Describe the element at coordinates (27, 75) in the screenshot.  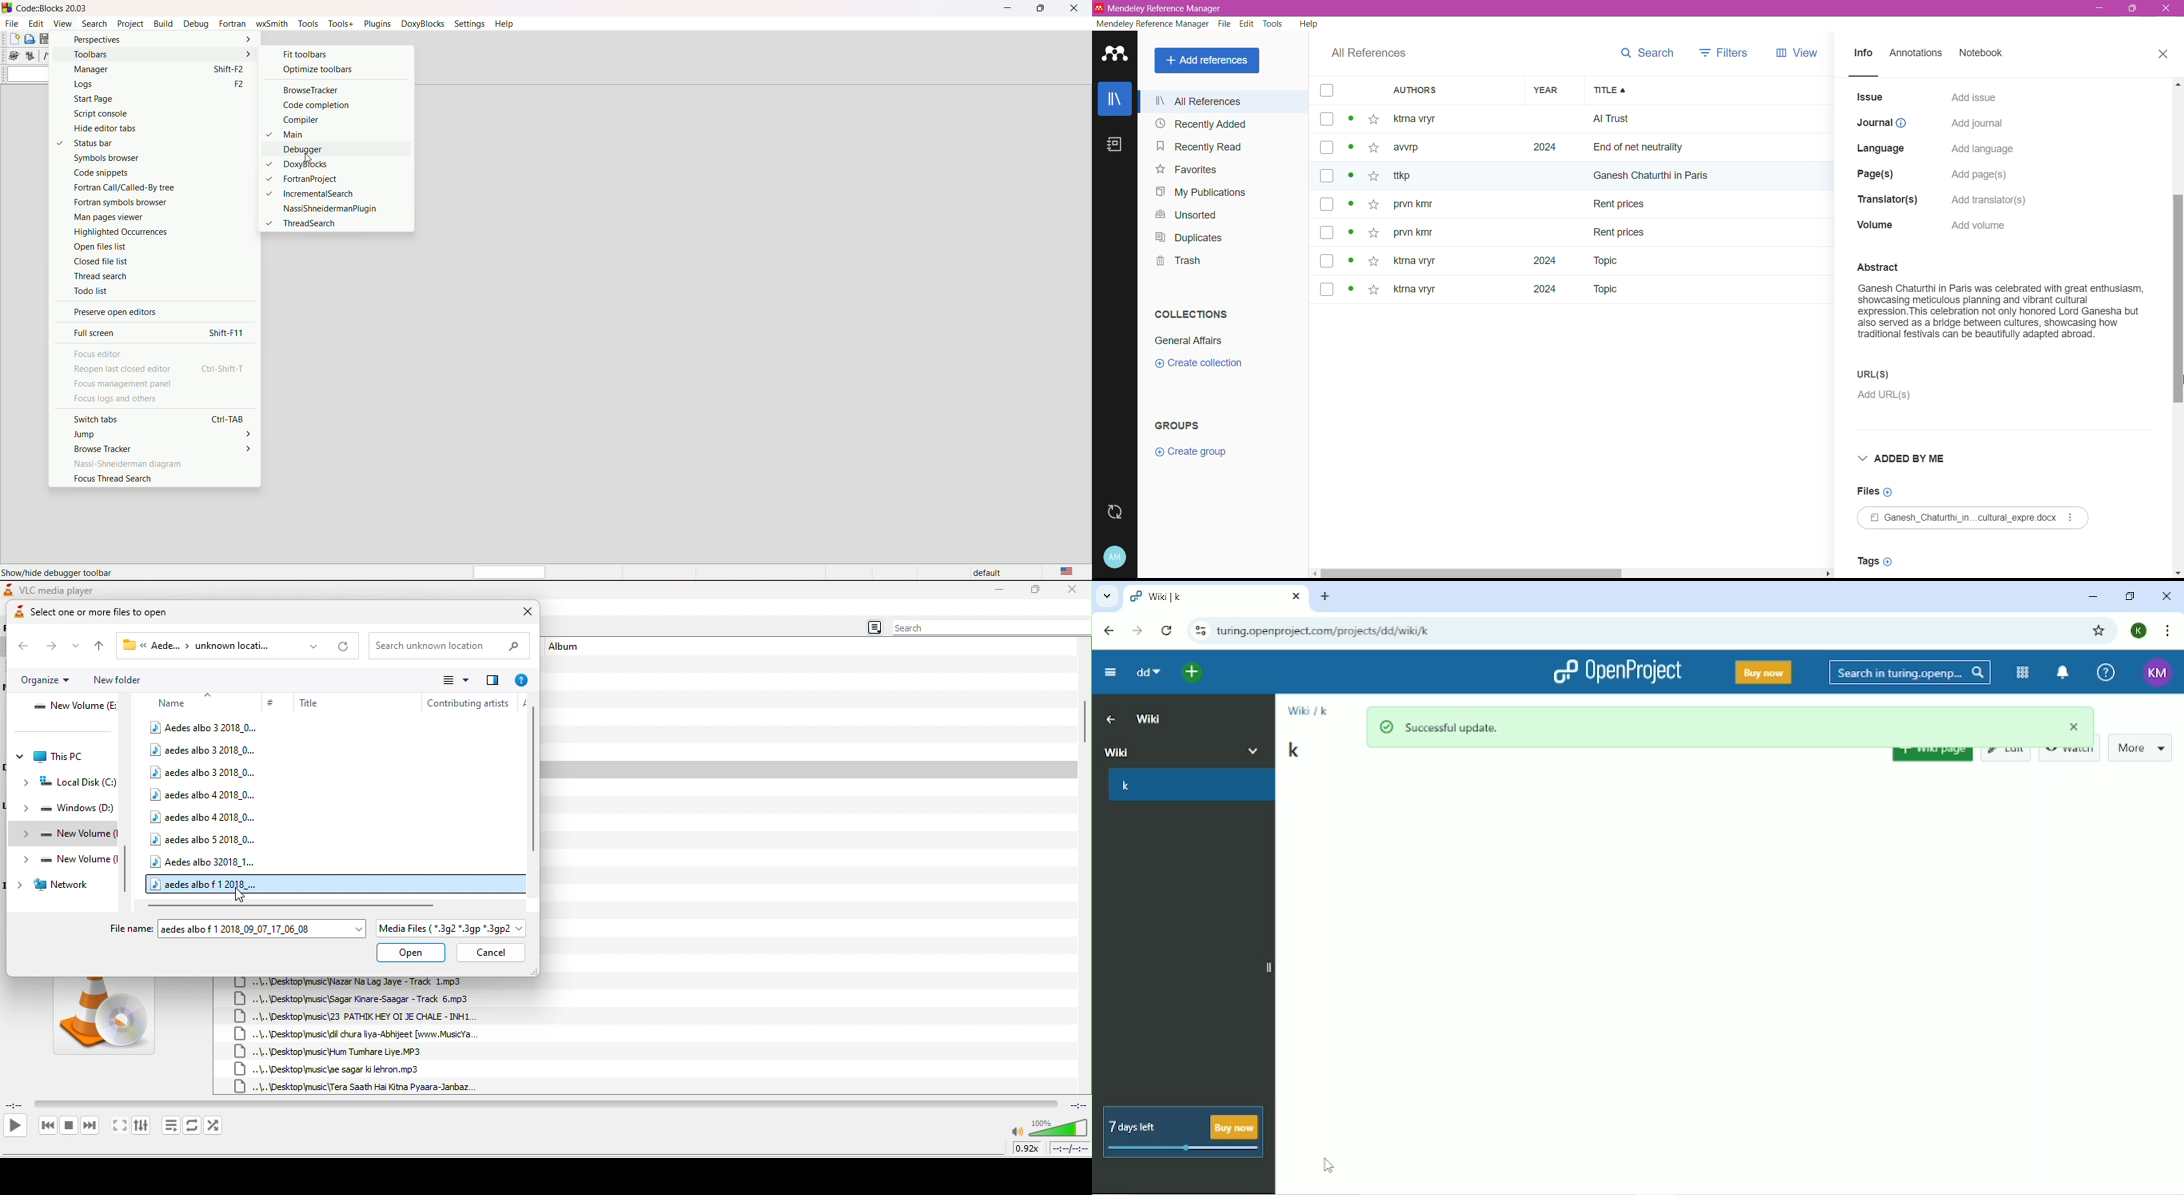
I see `drop down` at that location.